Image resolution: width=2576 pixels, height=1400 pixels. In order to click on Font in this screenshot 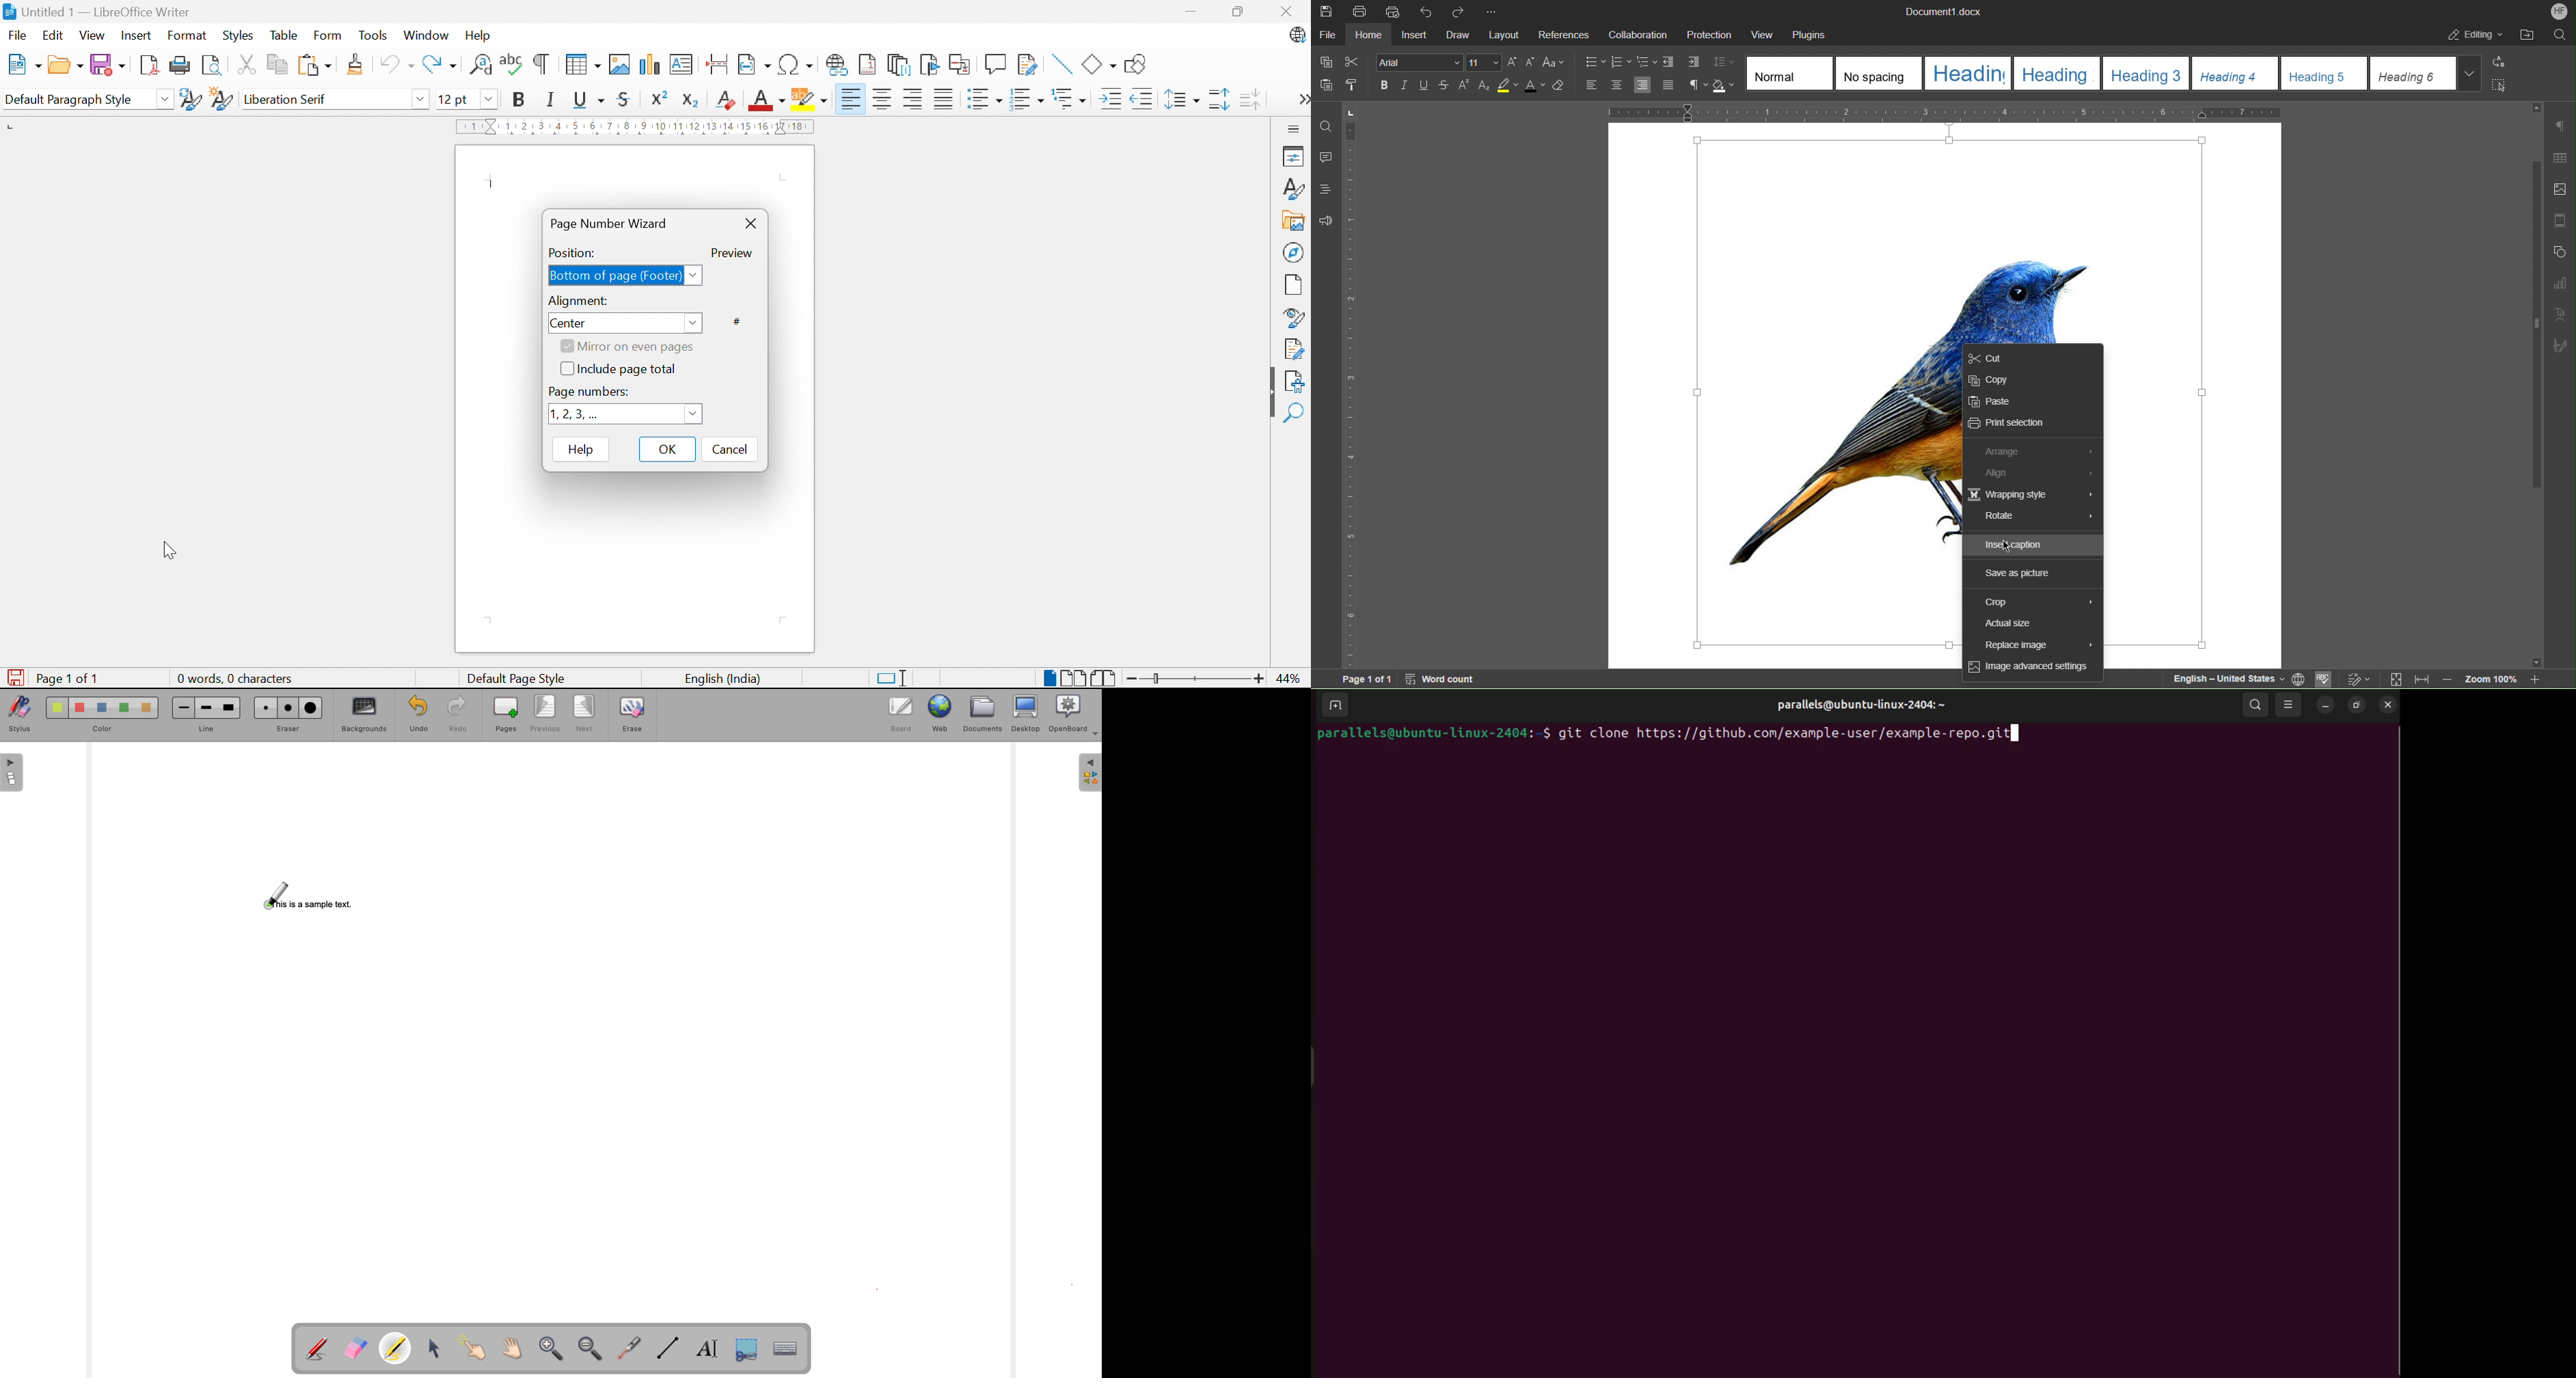, I will do `click(1420, 62)`.